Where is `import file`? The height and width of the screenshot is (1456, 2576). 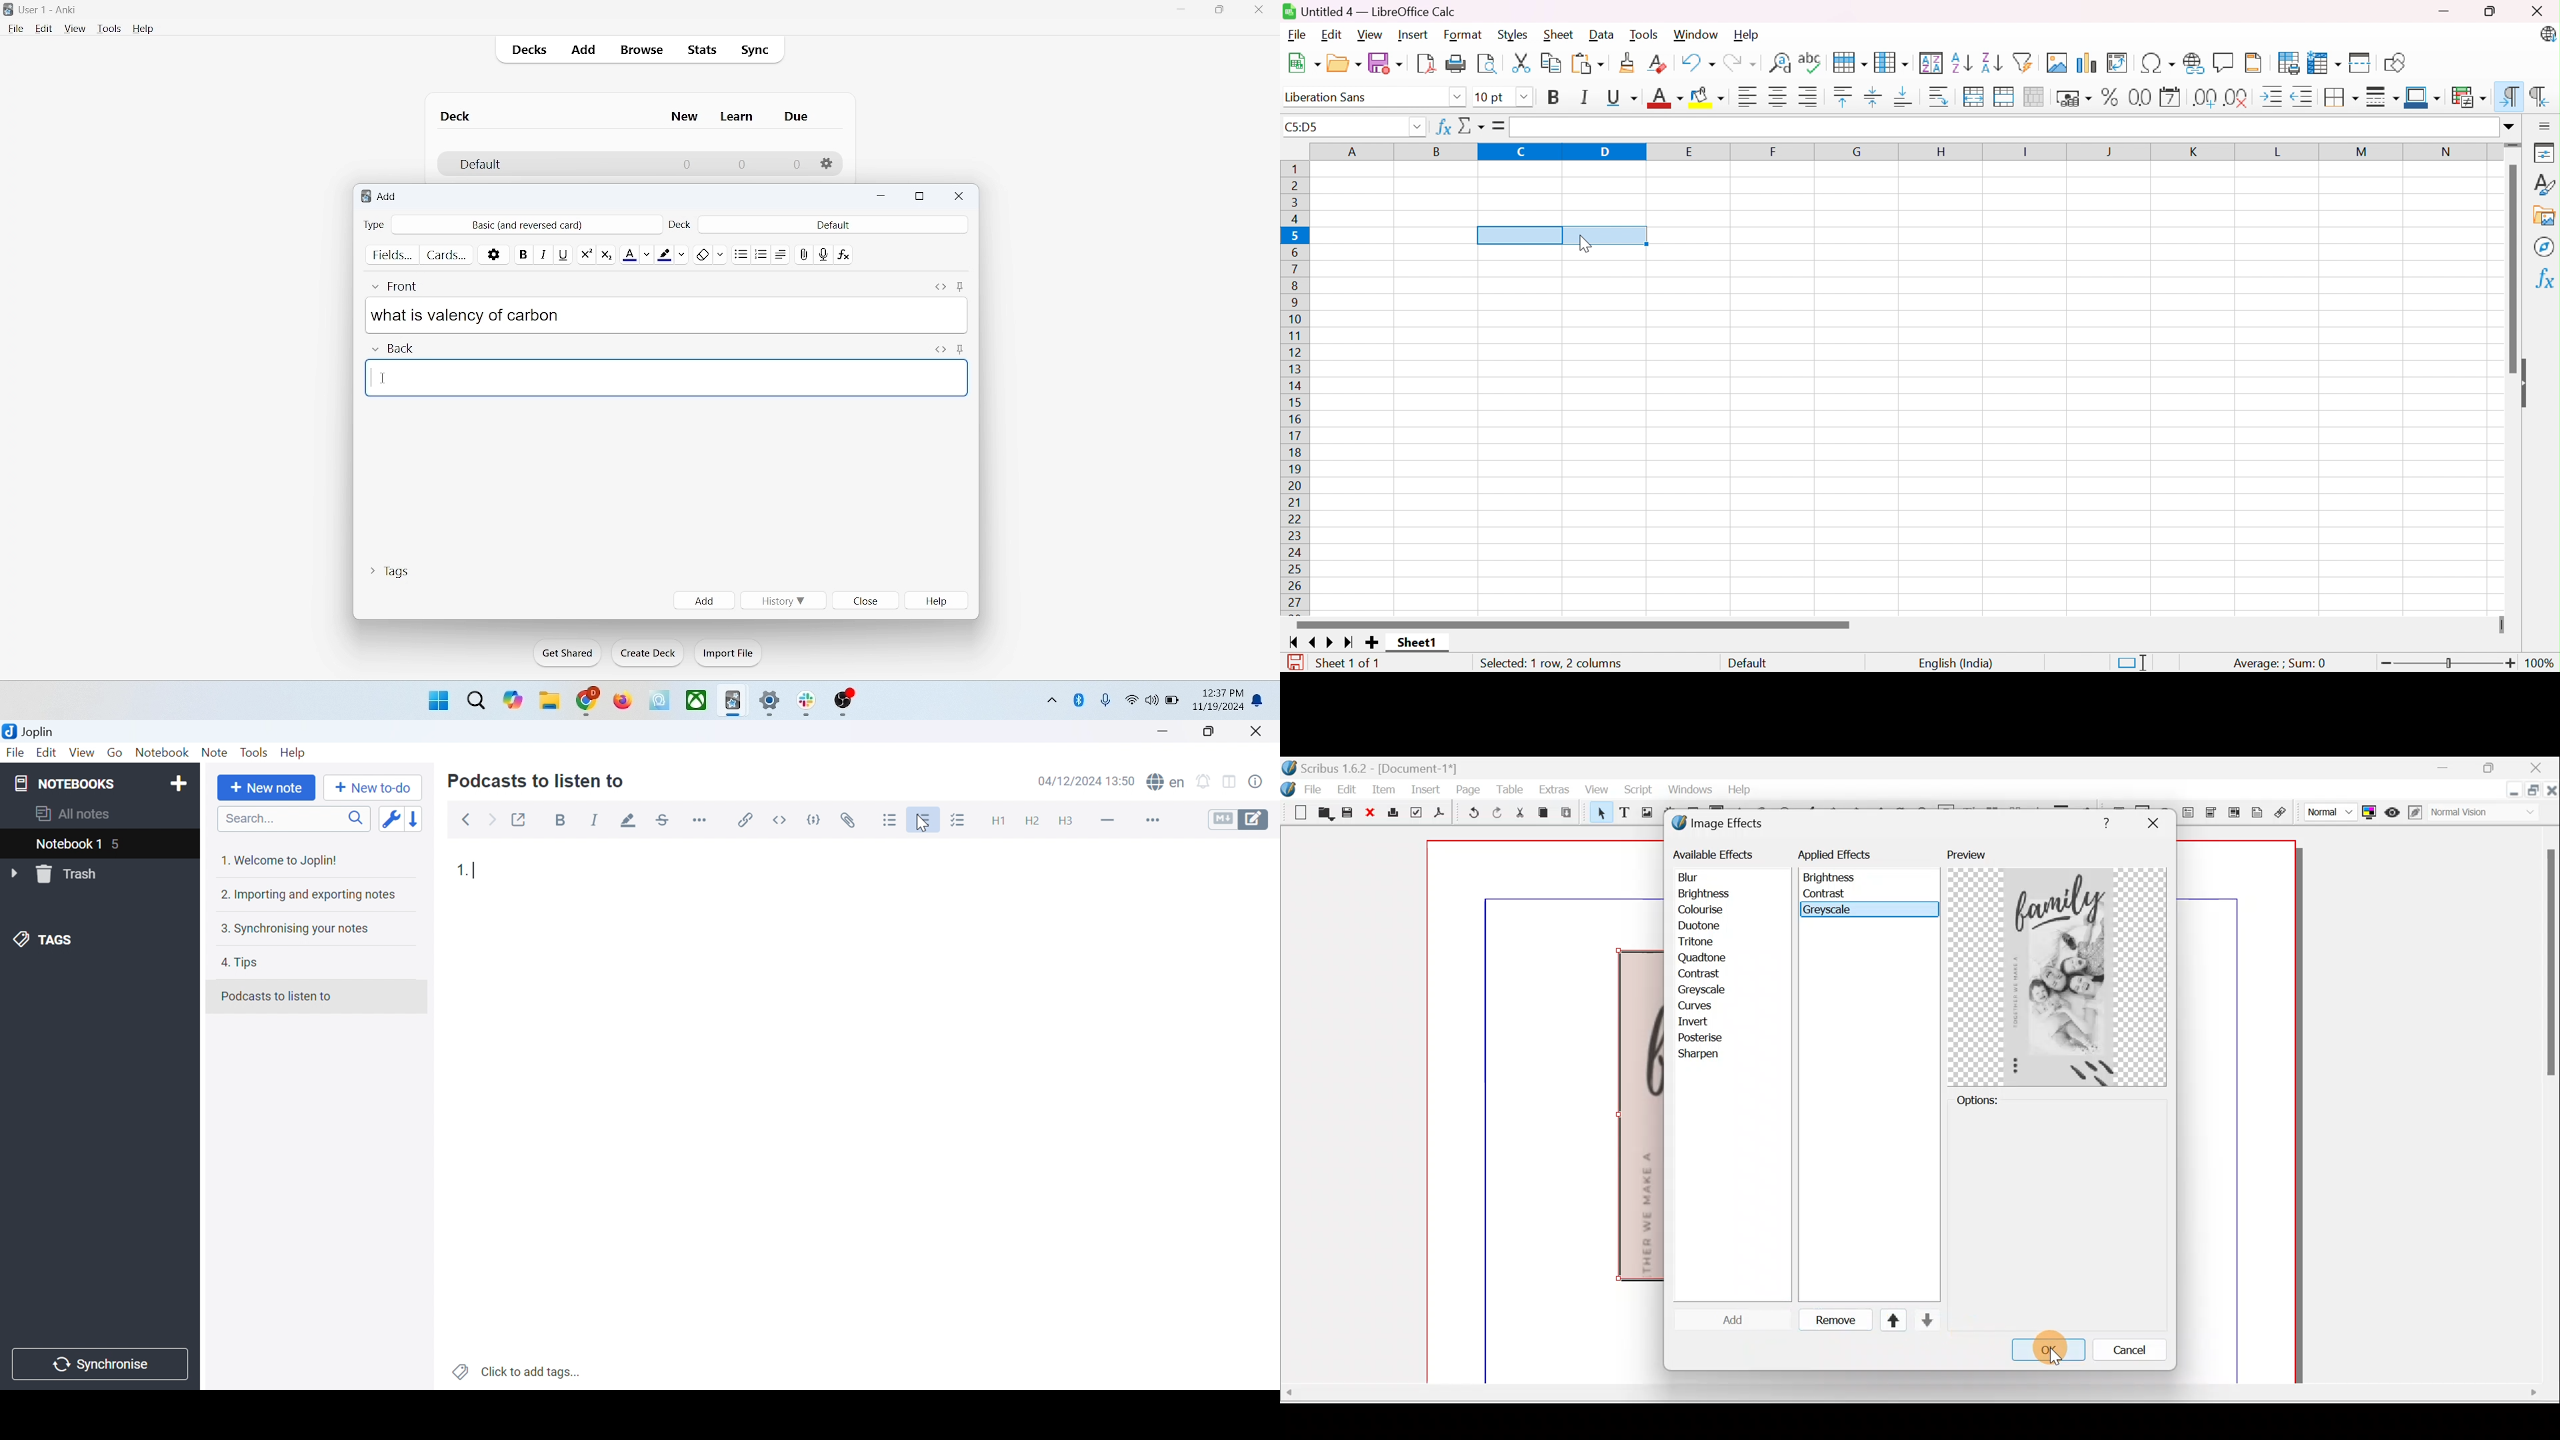
import file is located at coordinates (729, 653).